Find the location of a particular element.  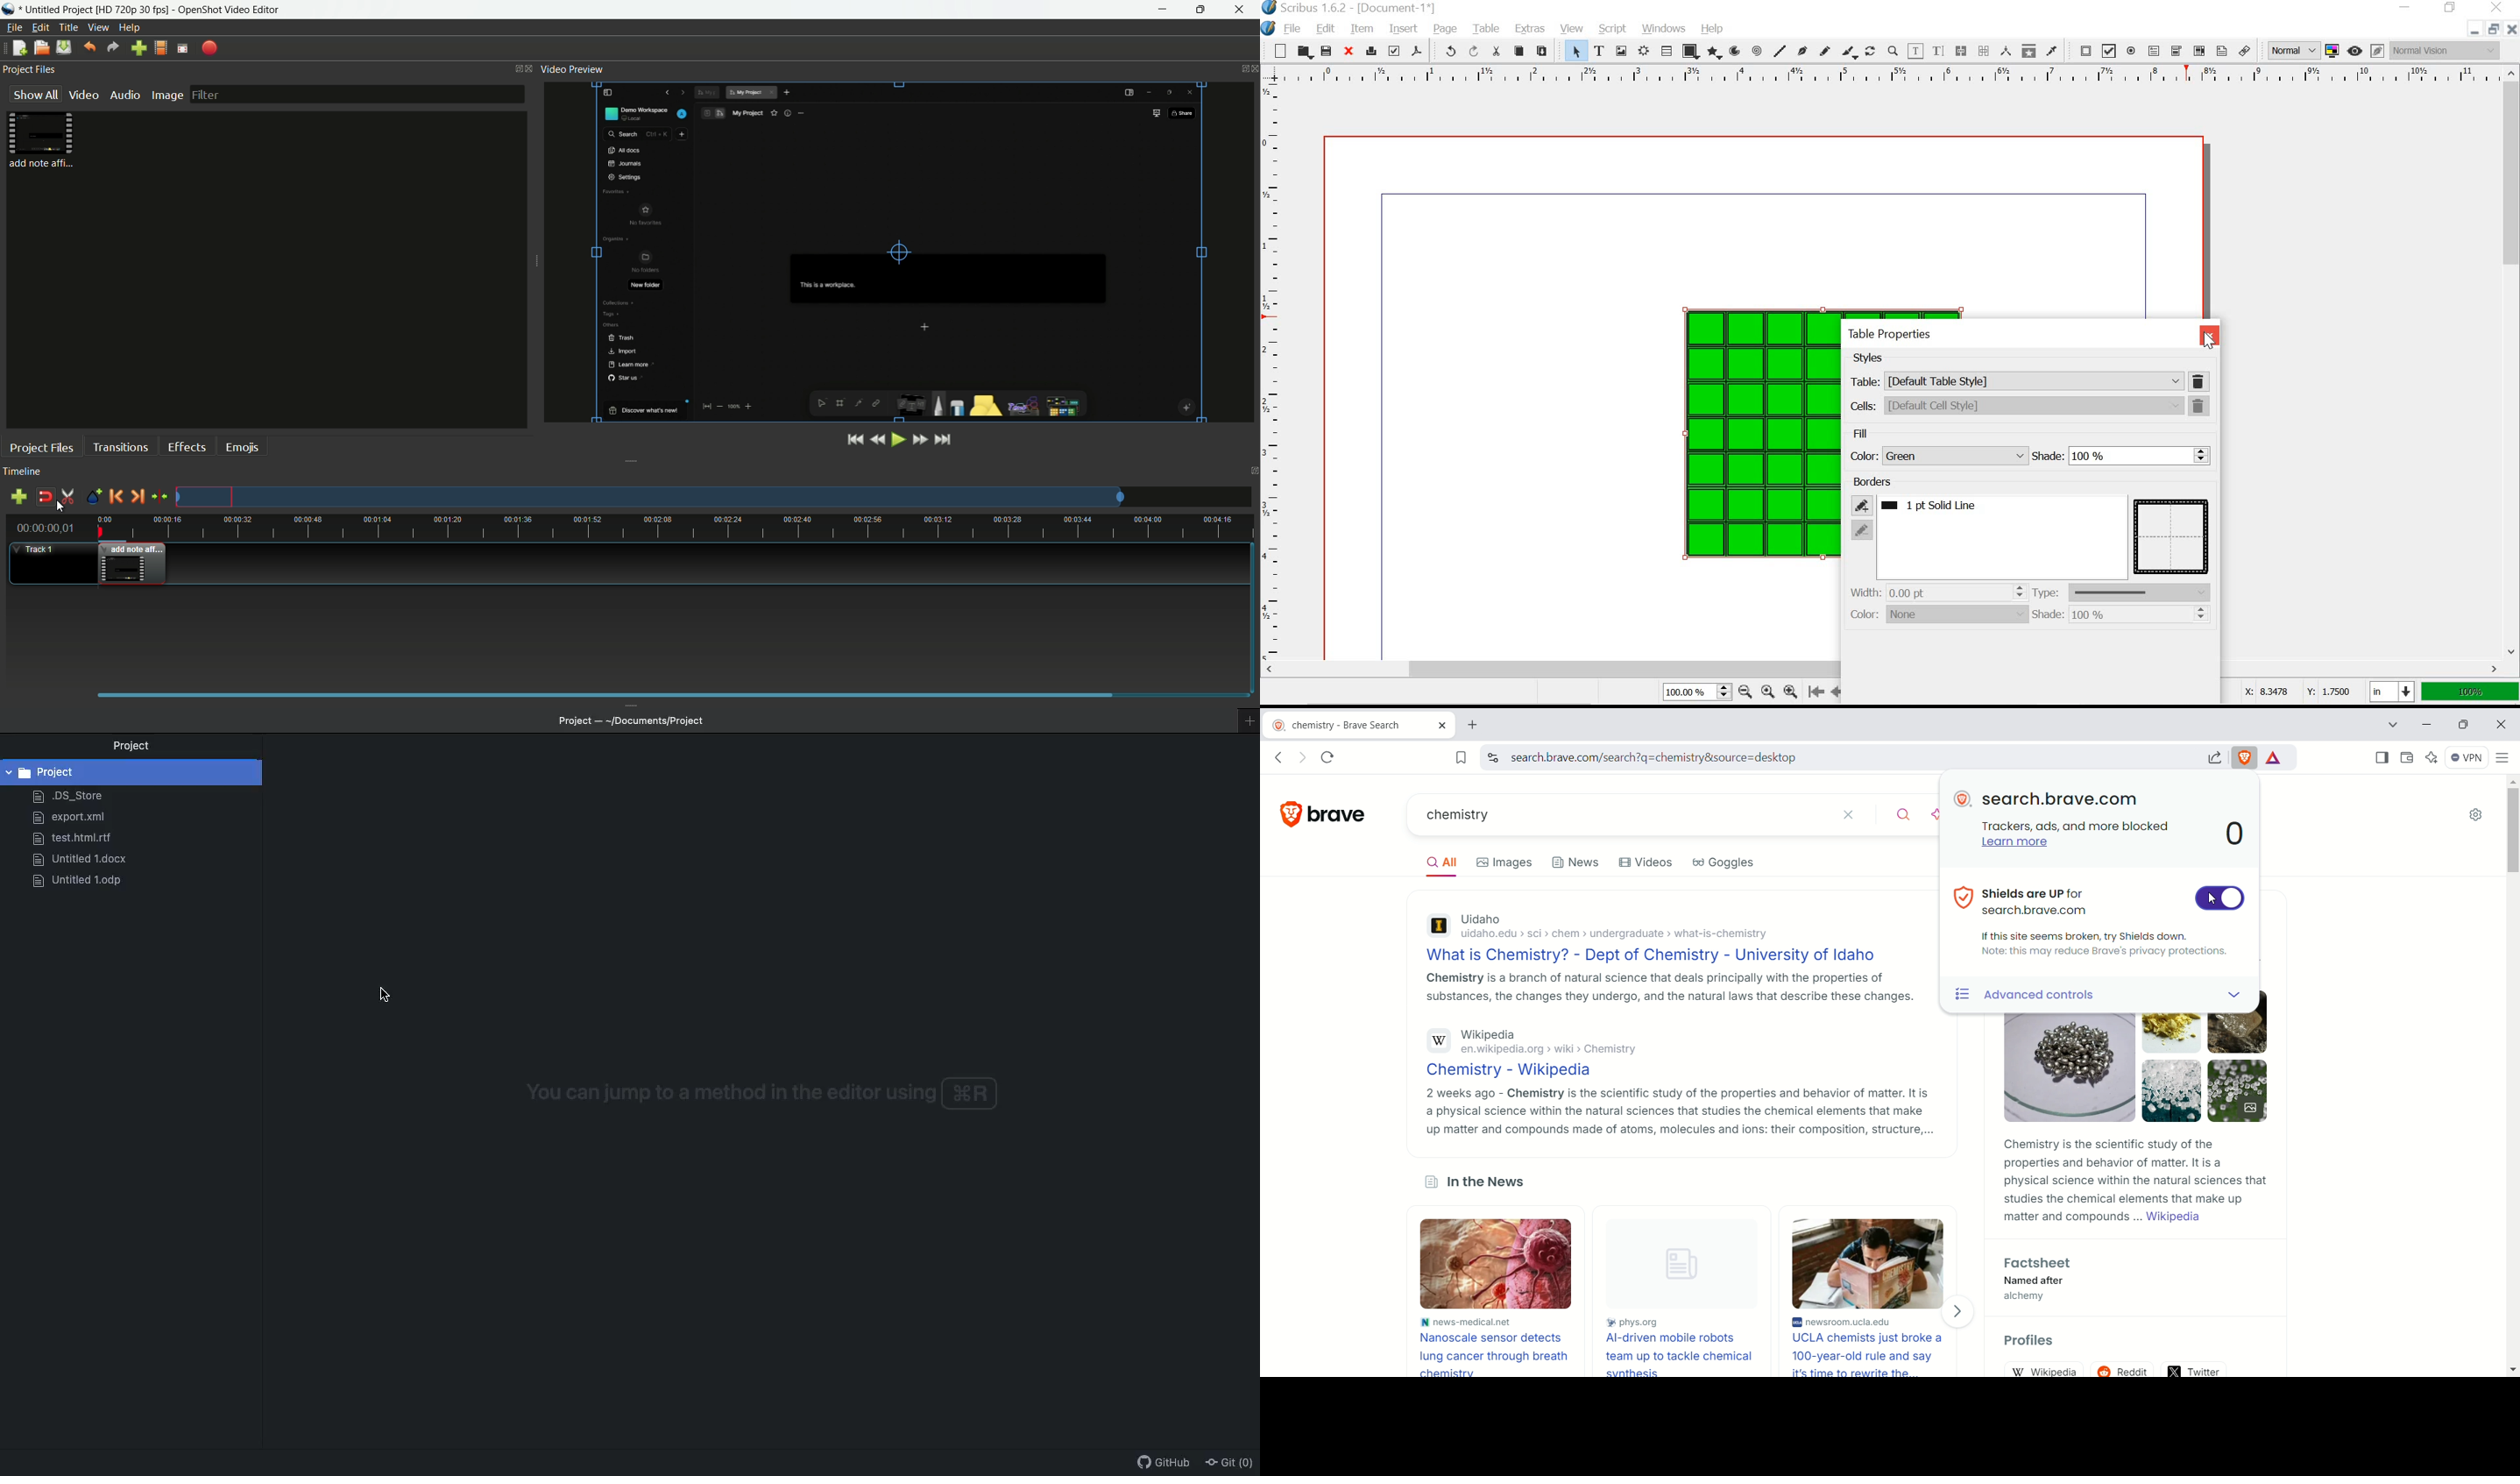

scrollbar is located at coordinates (605, 693).